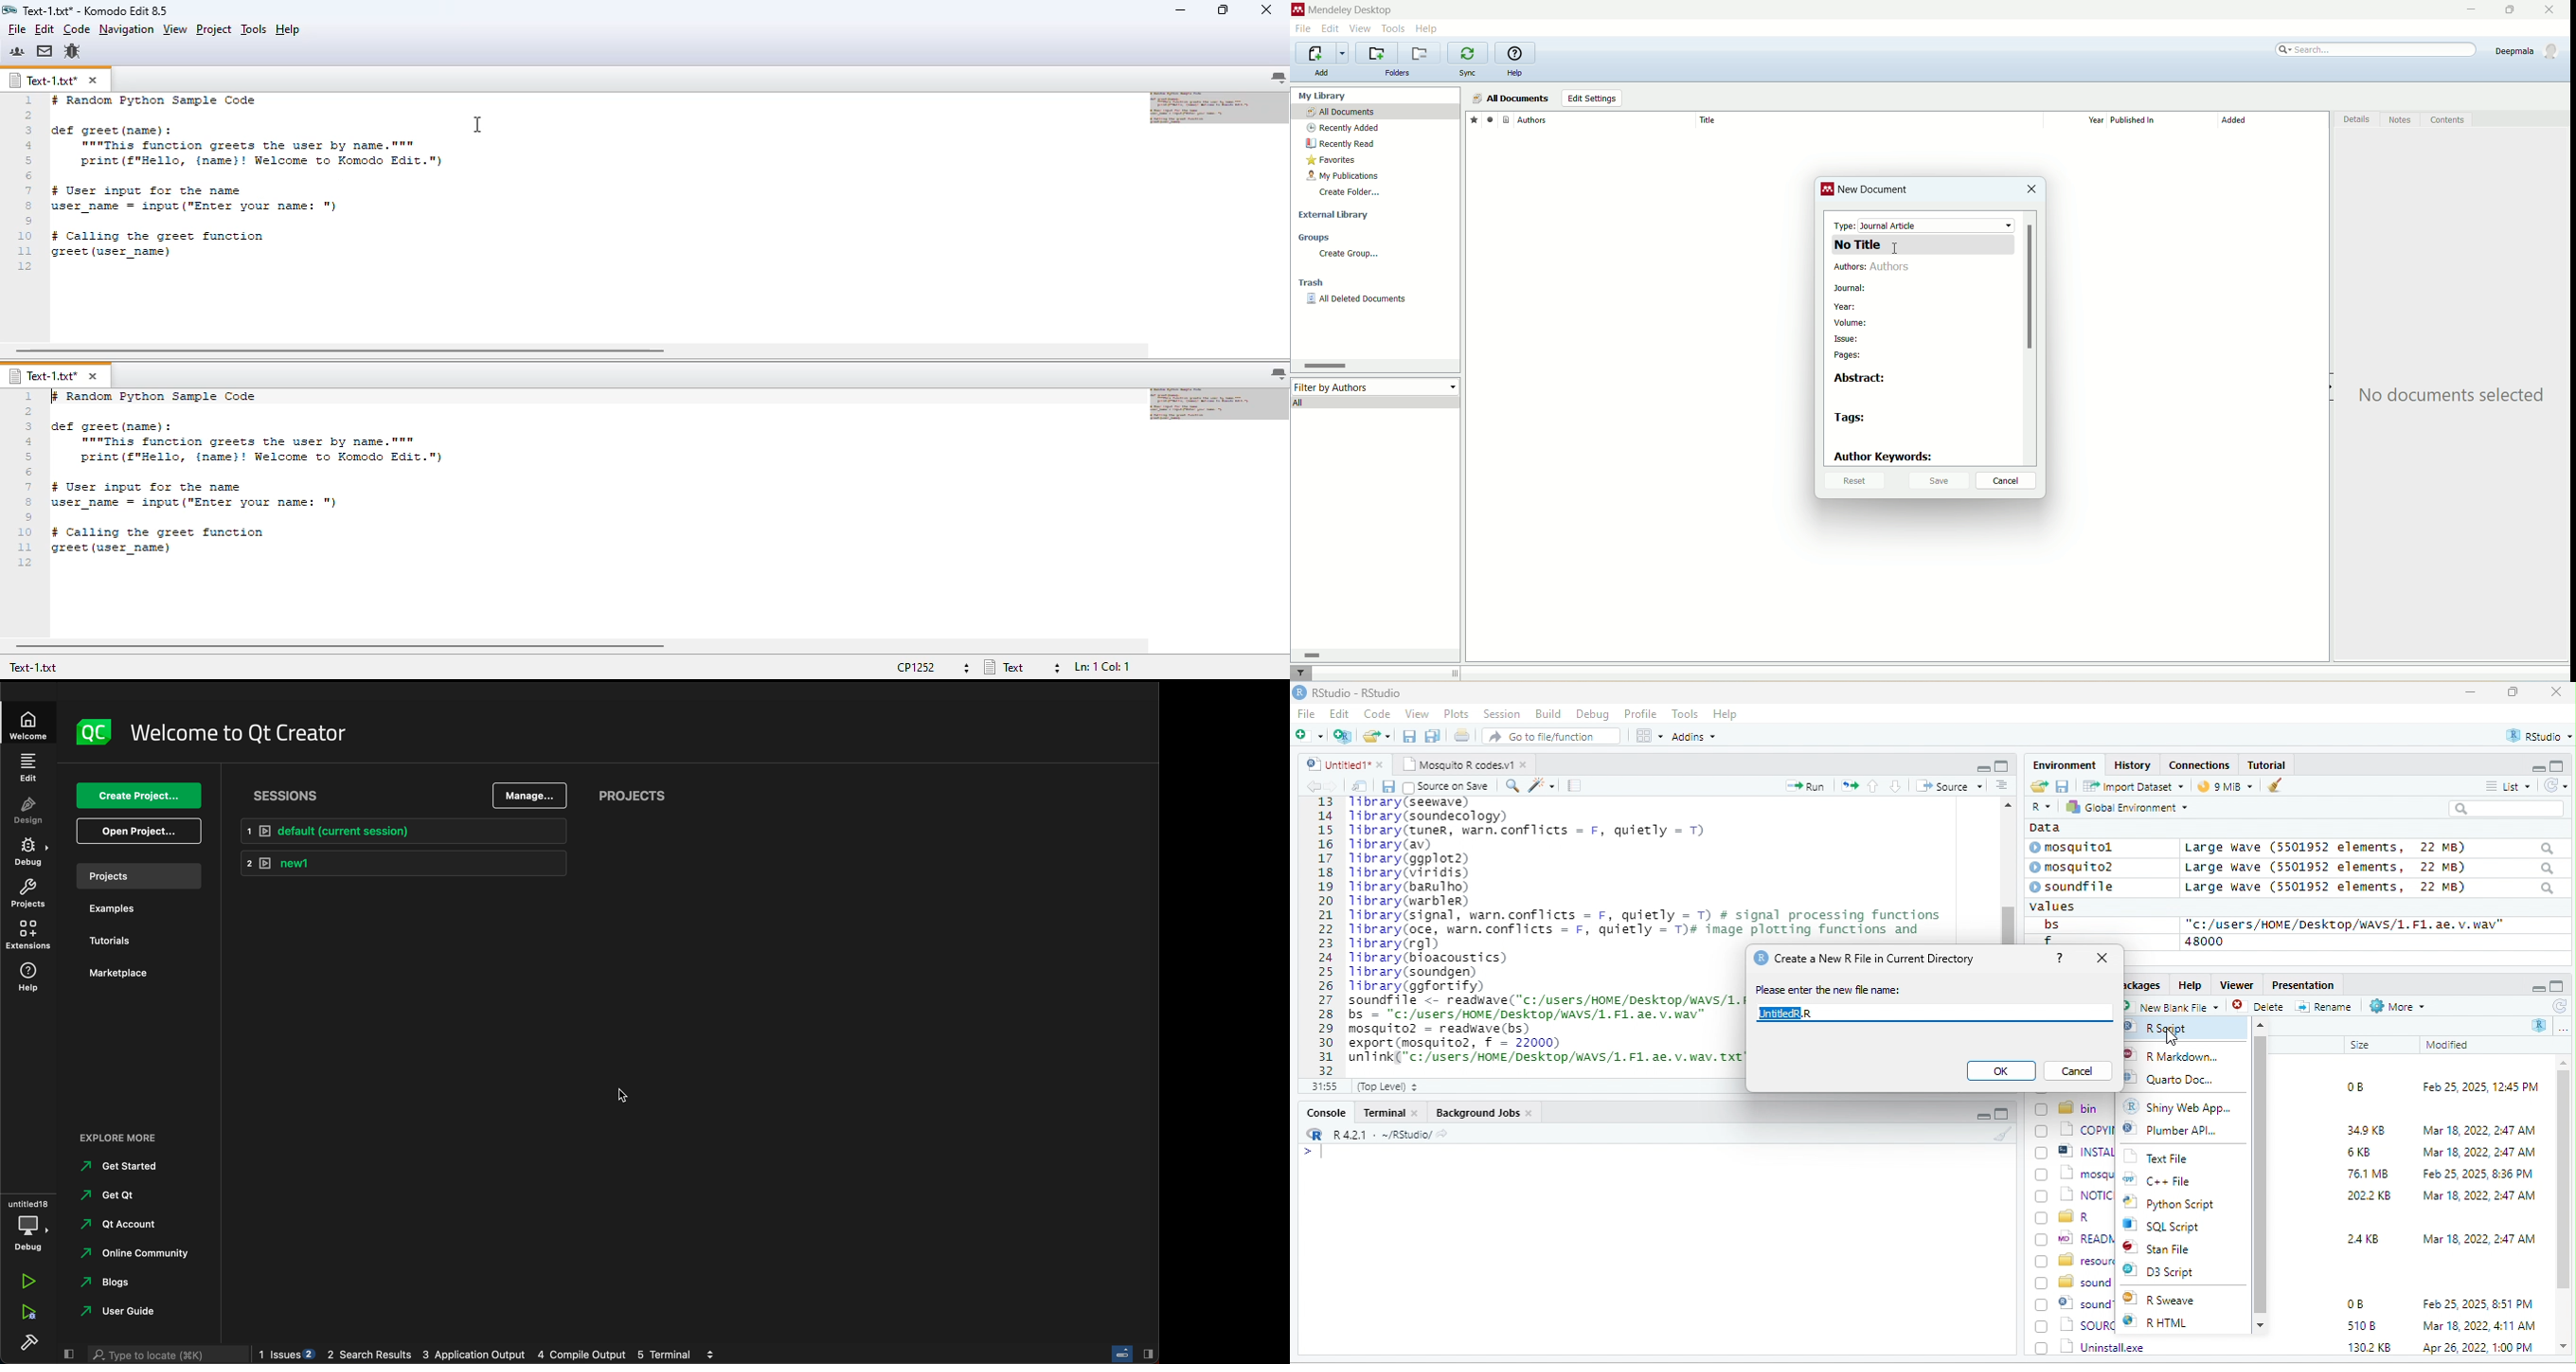 The image size is (2576, 1372). I want to click on Apr 26, 2022, 1:00 PM, so click(2480, 1349).